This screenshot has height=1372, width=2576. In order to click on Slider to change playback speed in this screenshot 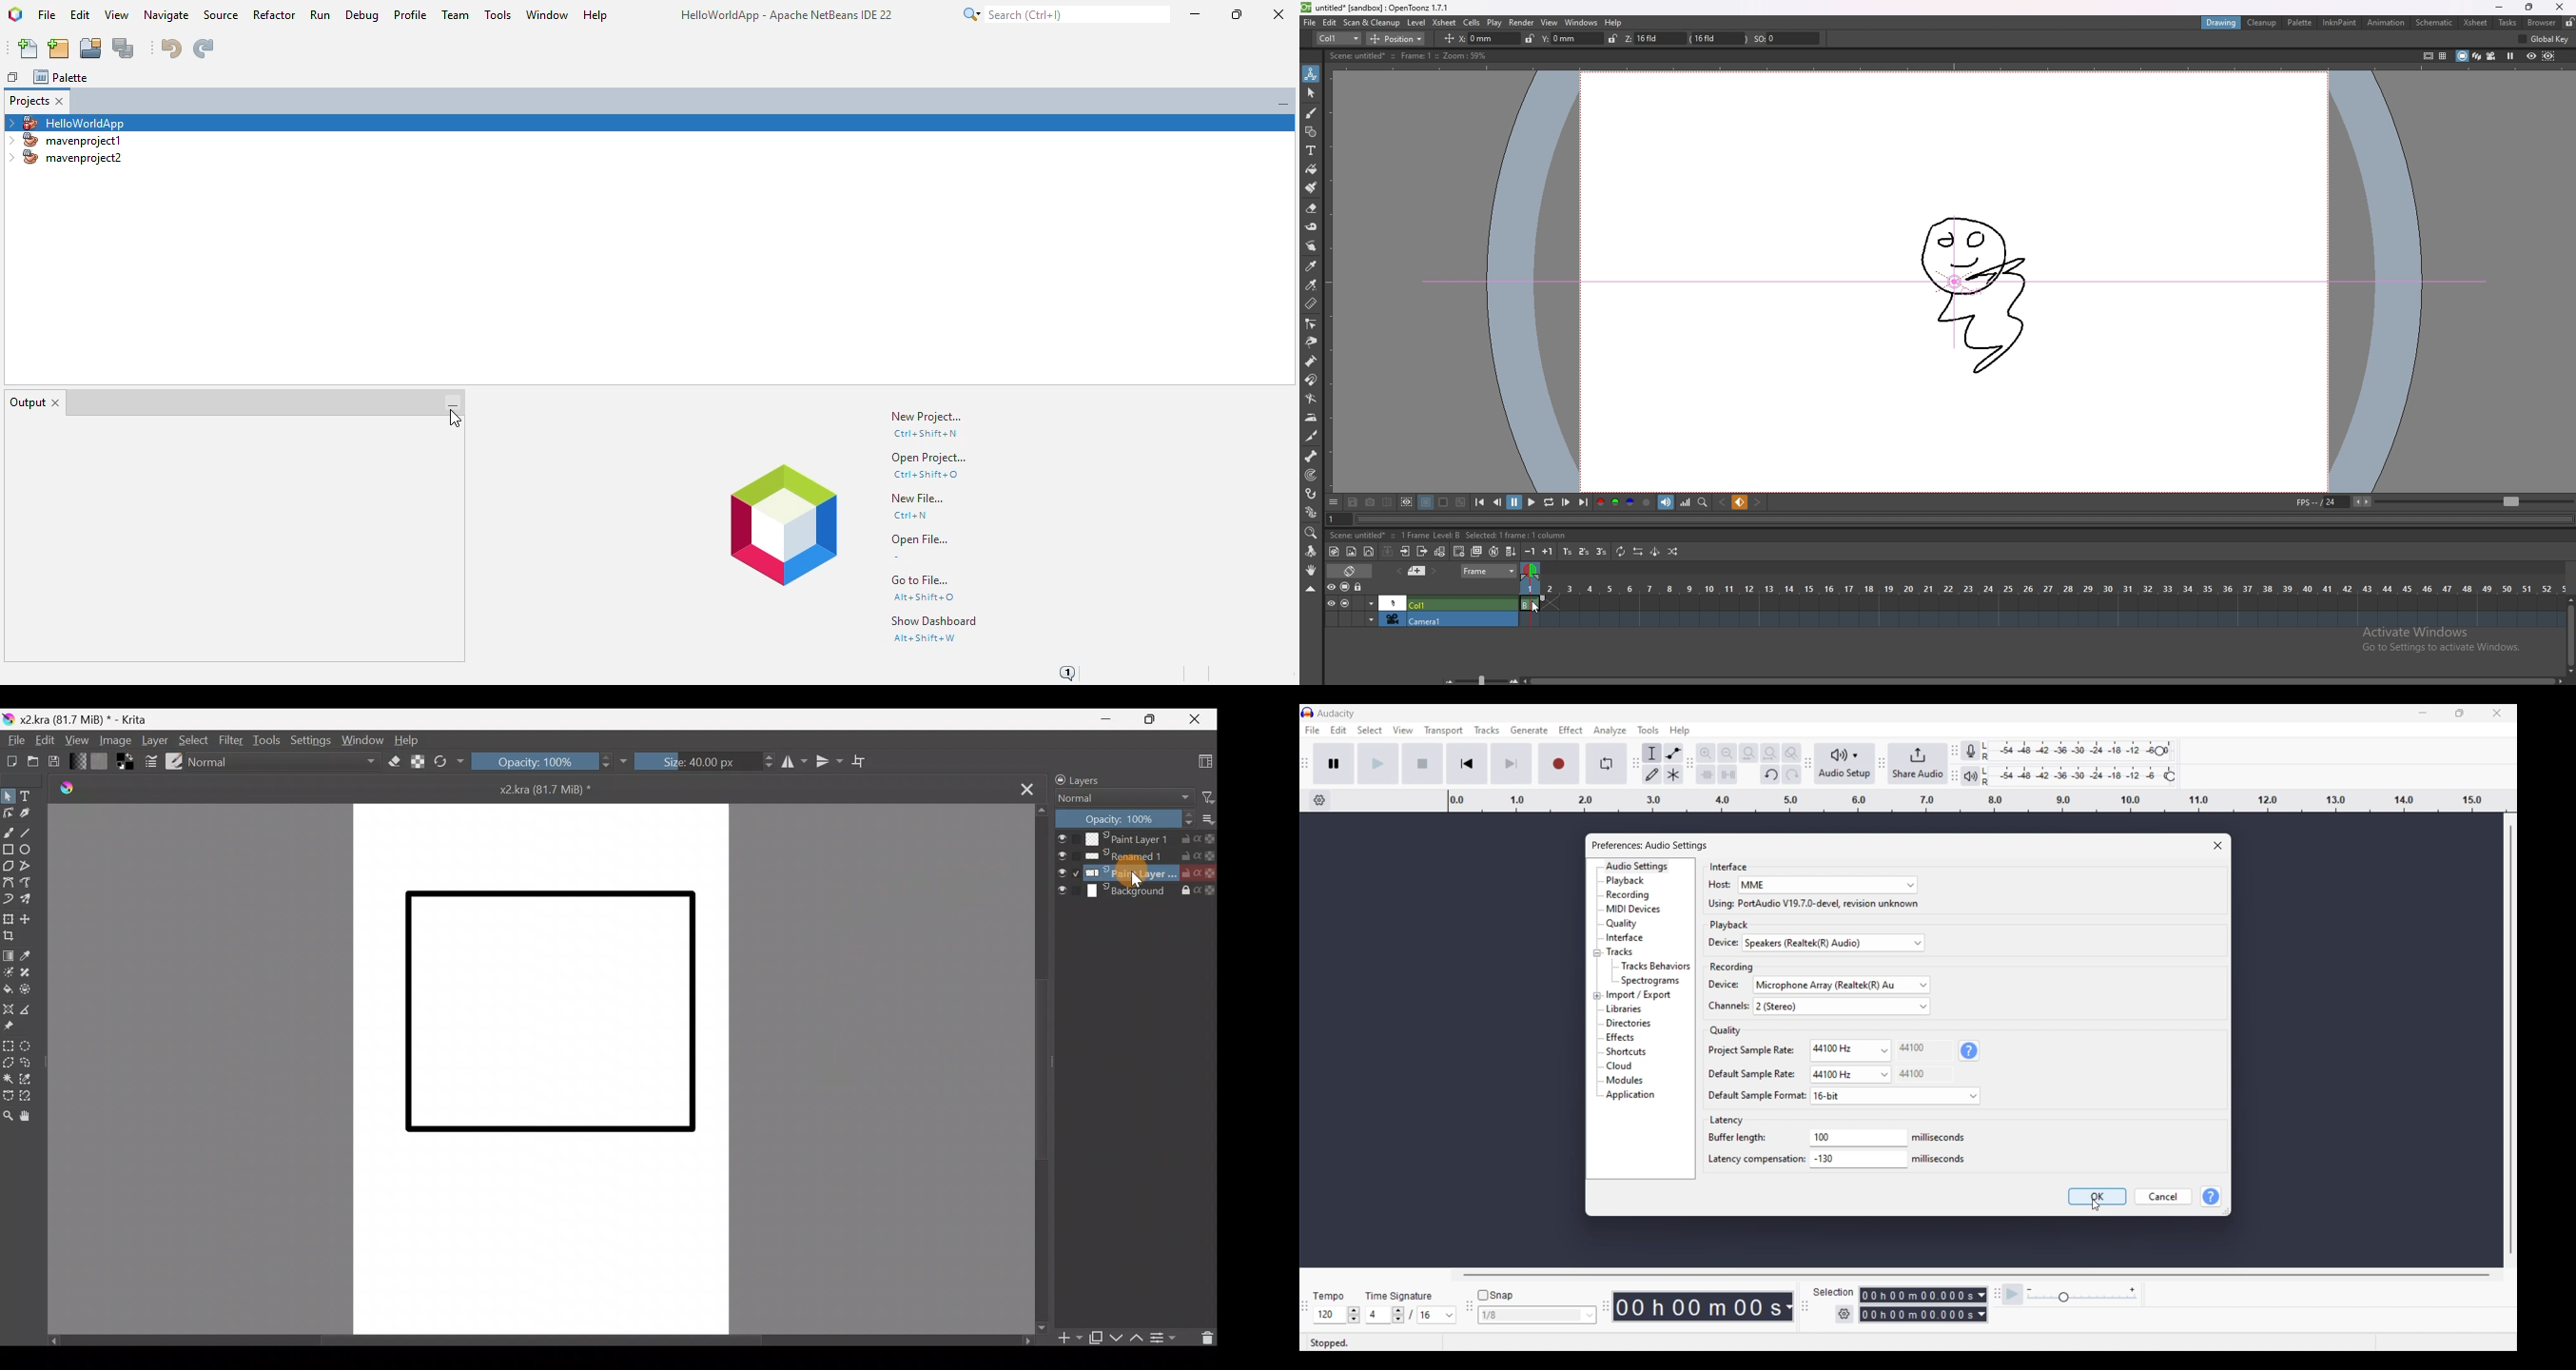, I will do `click(2082, 1298)`.